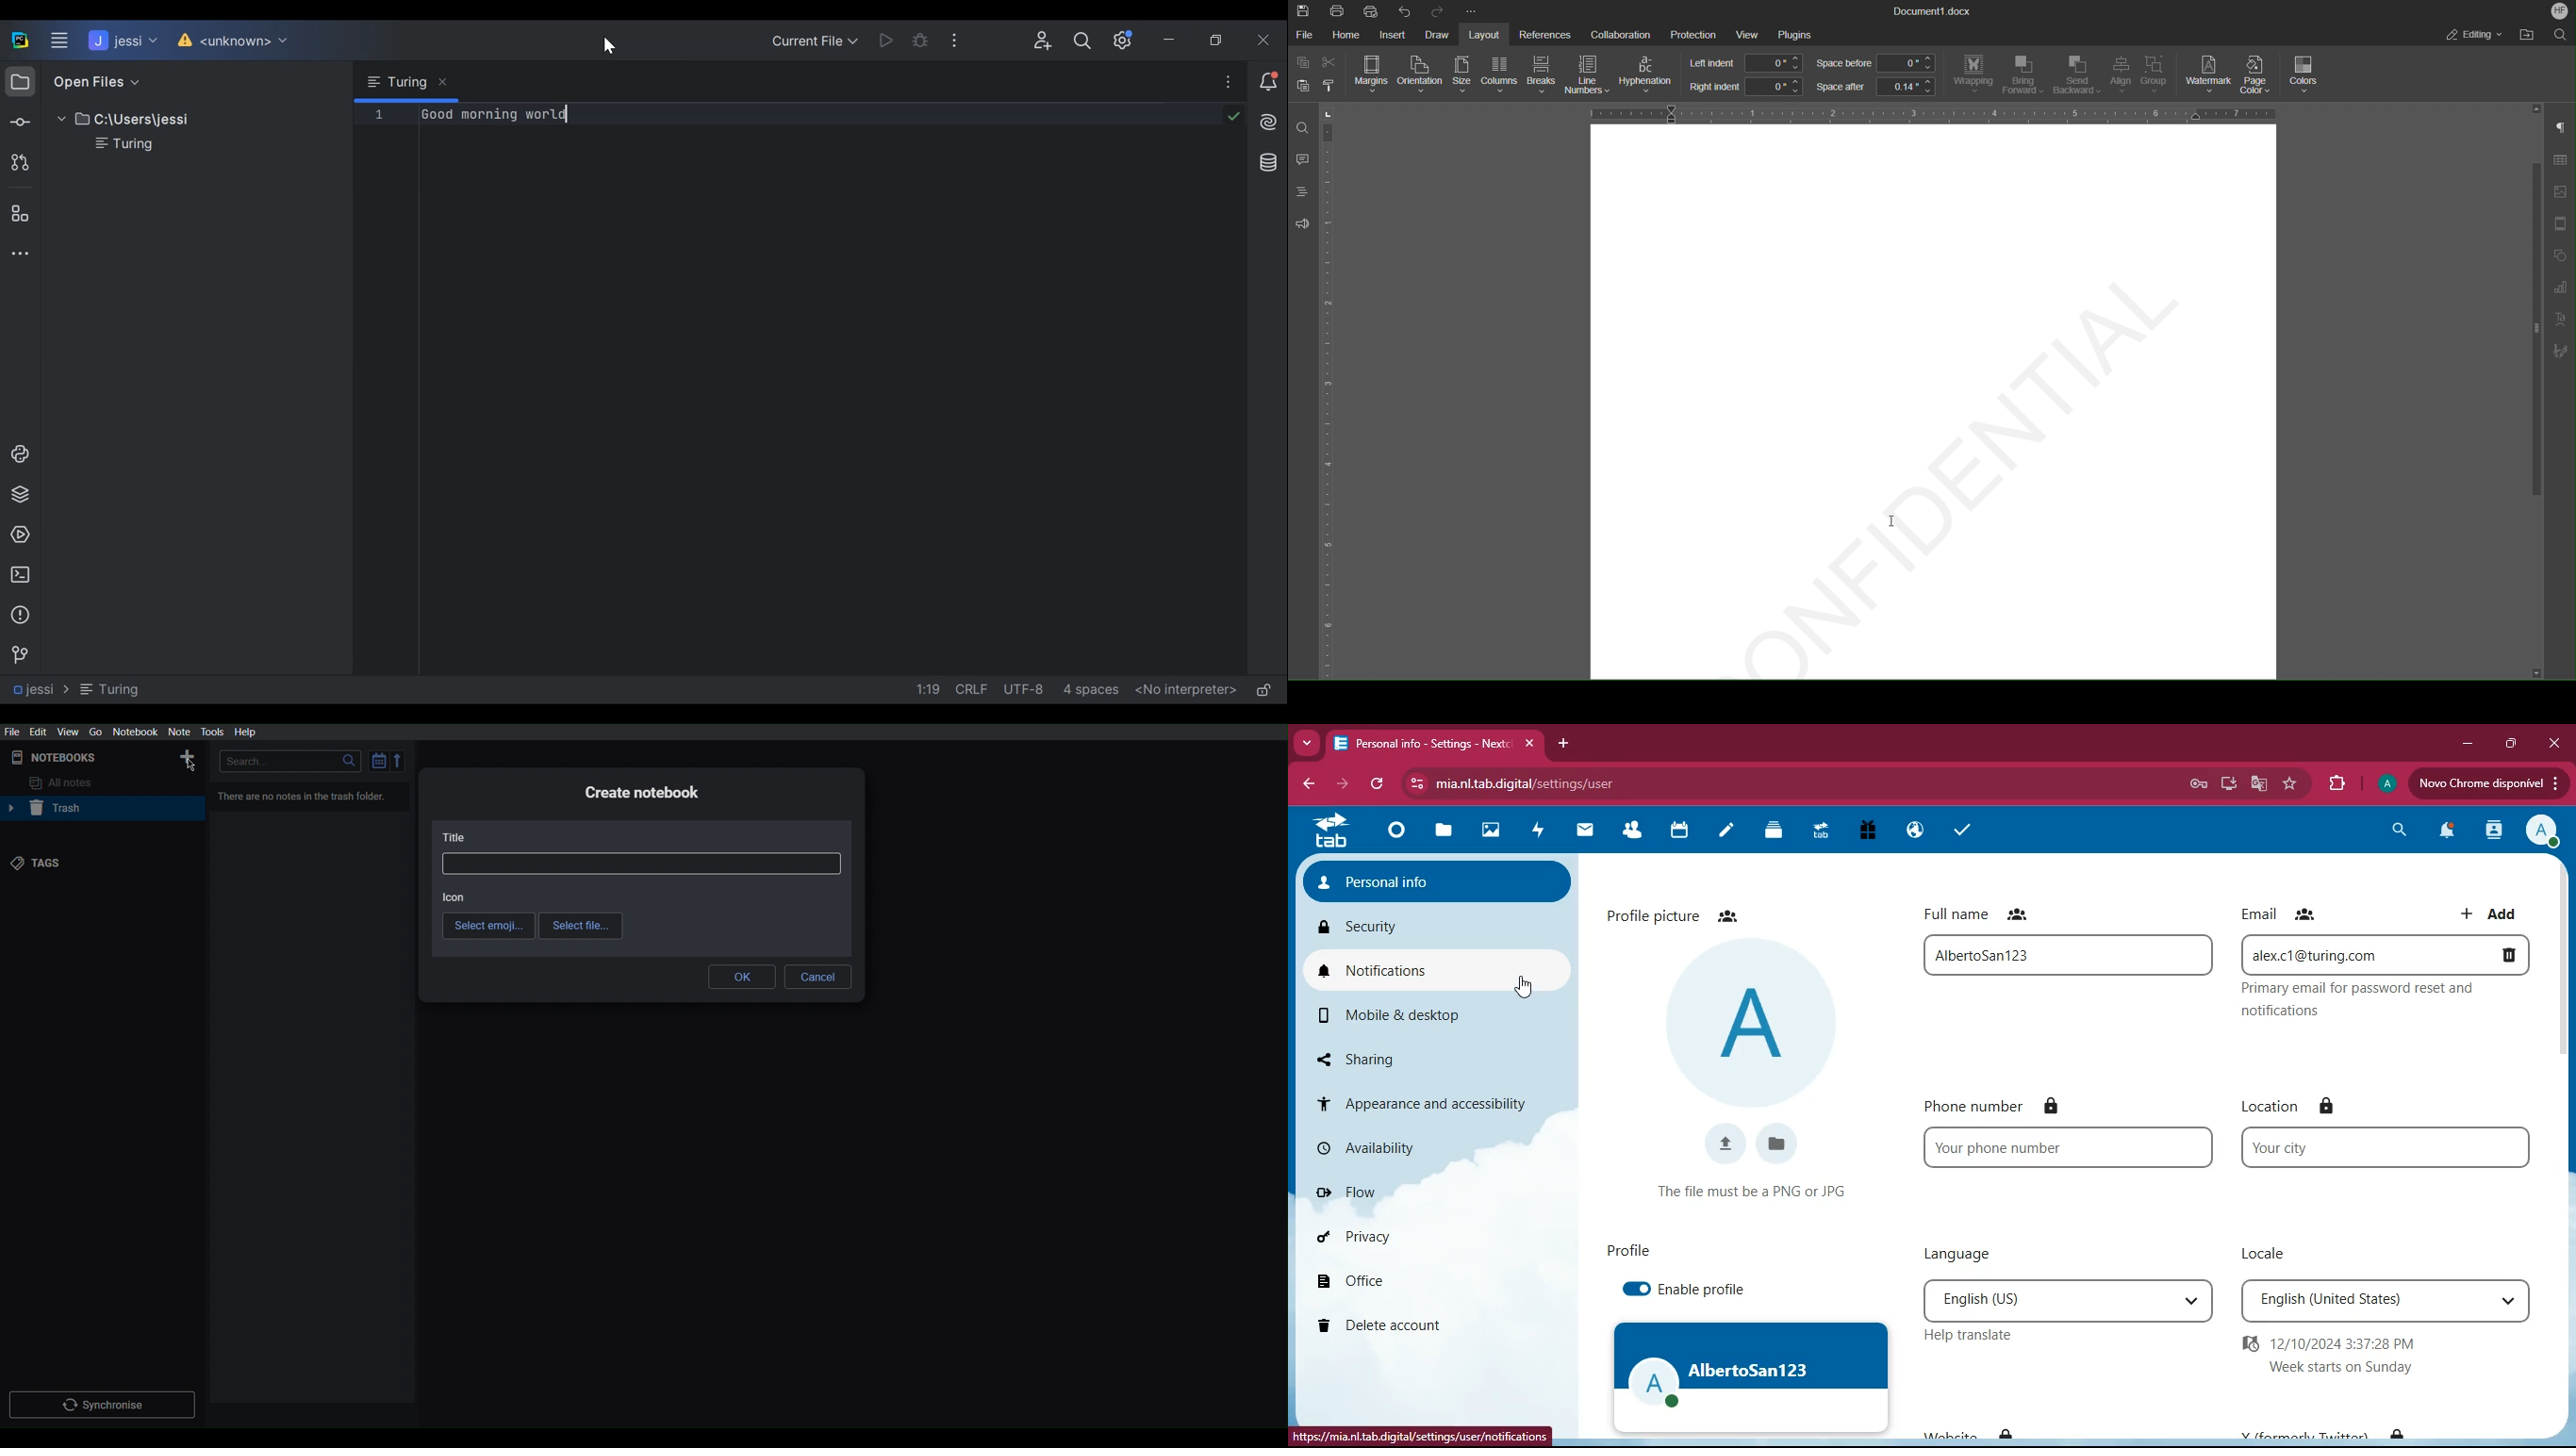 This screenshot has height=1456, width=2576. What do you see at coordinates (36, 865) in the screenshot?
I see `Tags` at bounding box center [36, 865].